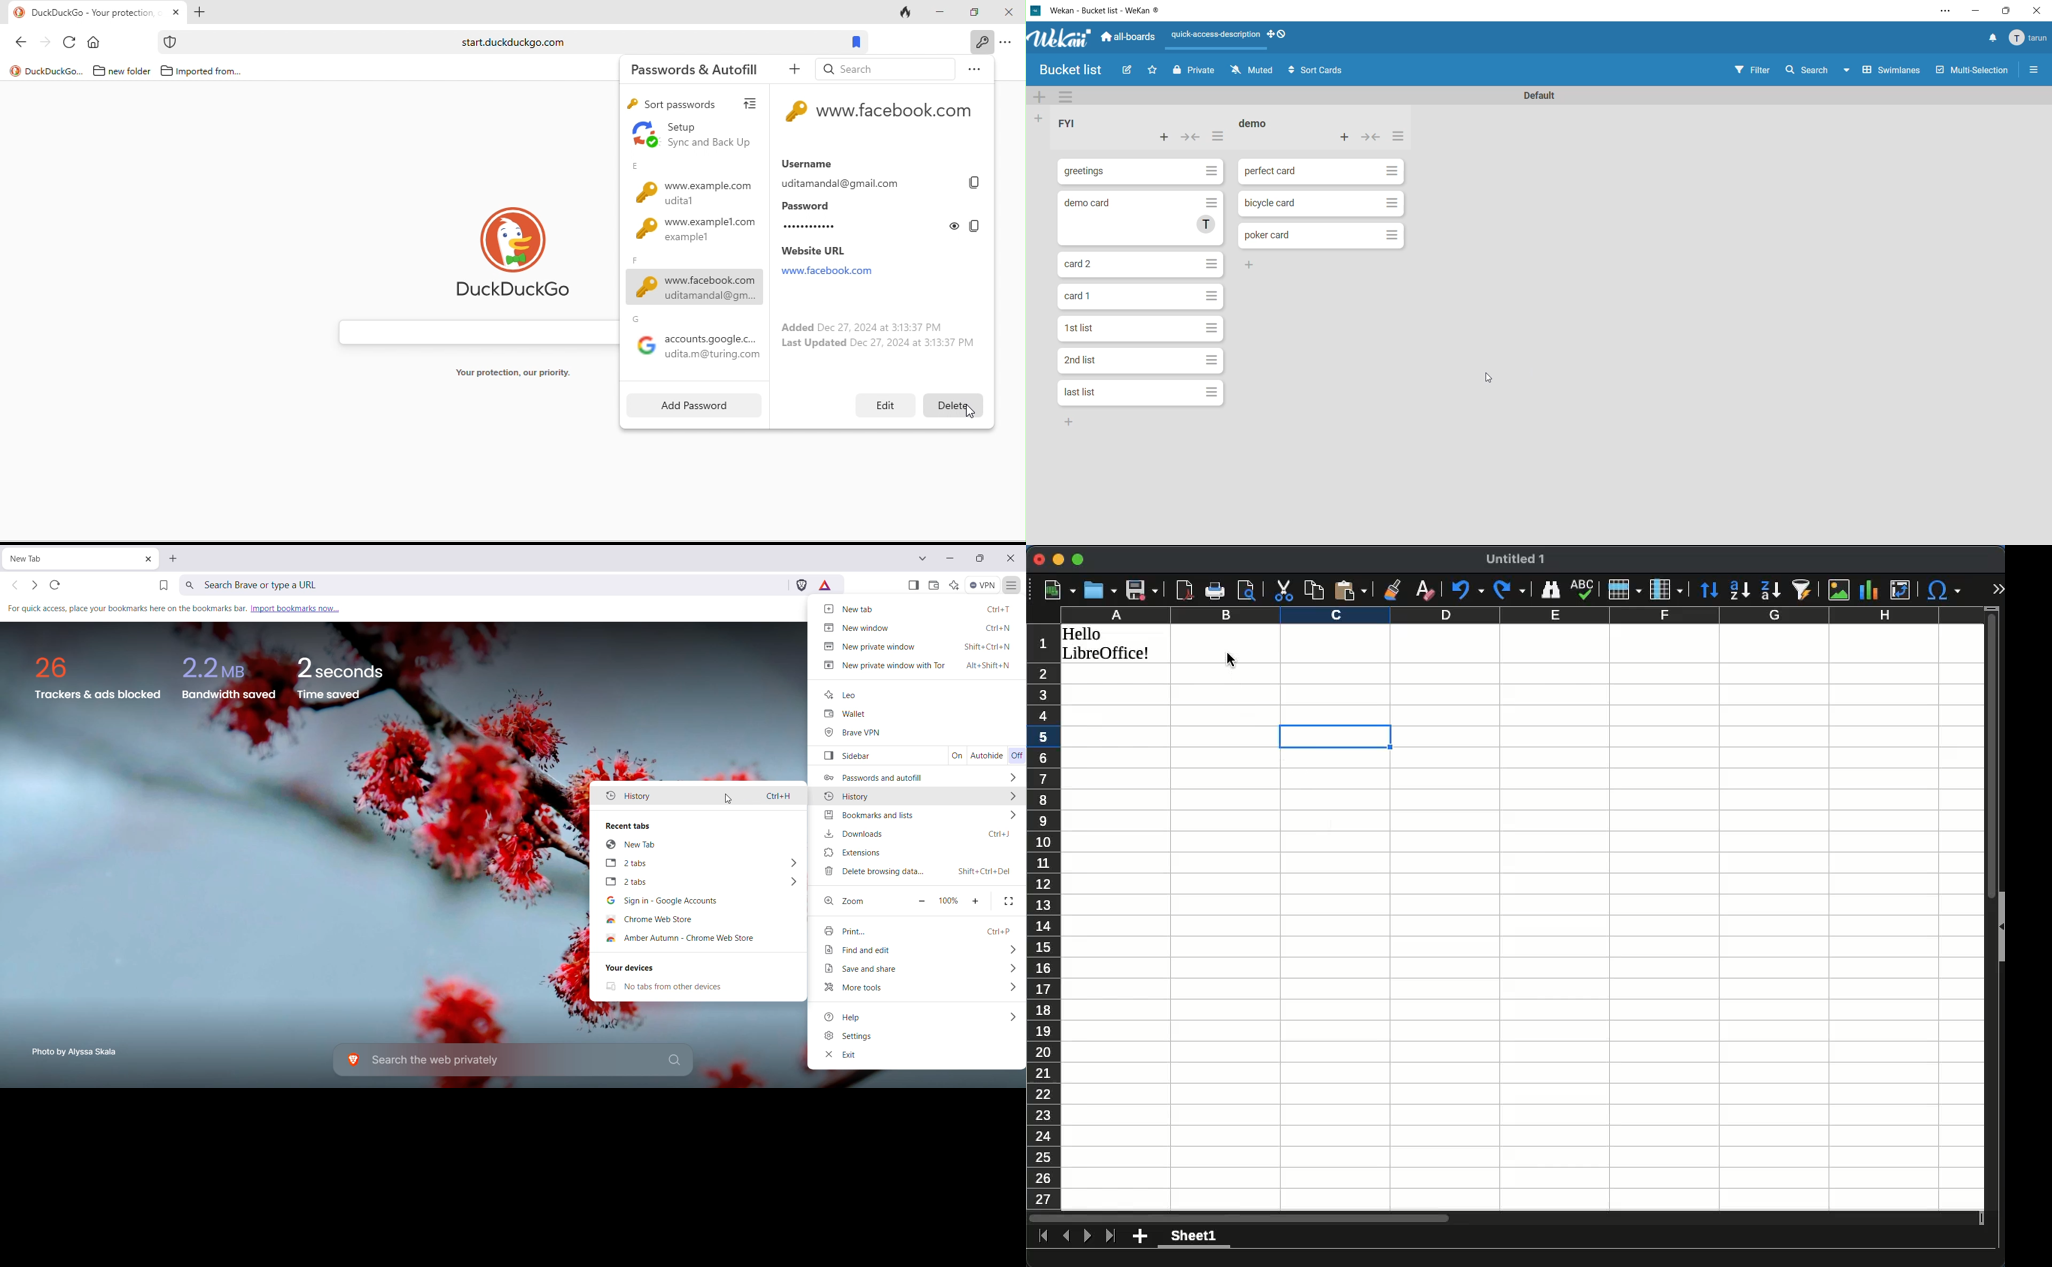 The height and width of the screenshot is (1288, 2072). What do you see at coordinates (347, 675) in the screenshot?
I see `2 seconds
Time saved` at bounding box center [347, 675].